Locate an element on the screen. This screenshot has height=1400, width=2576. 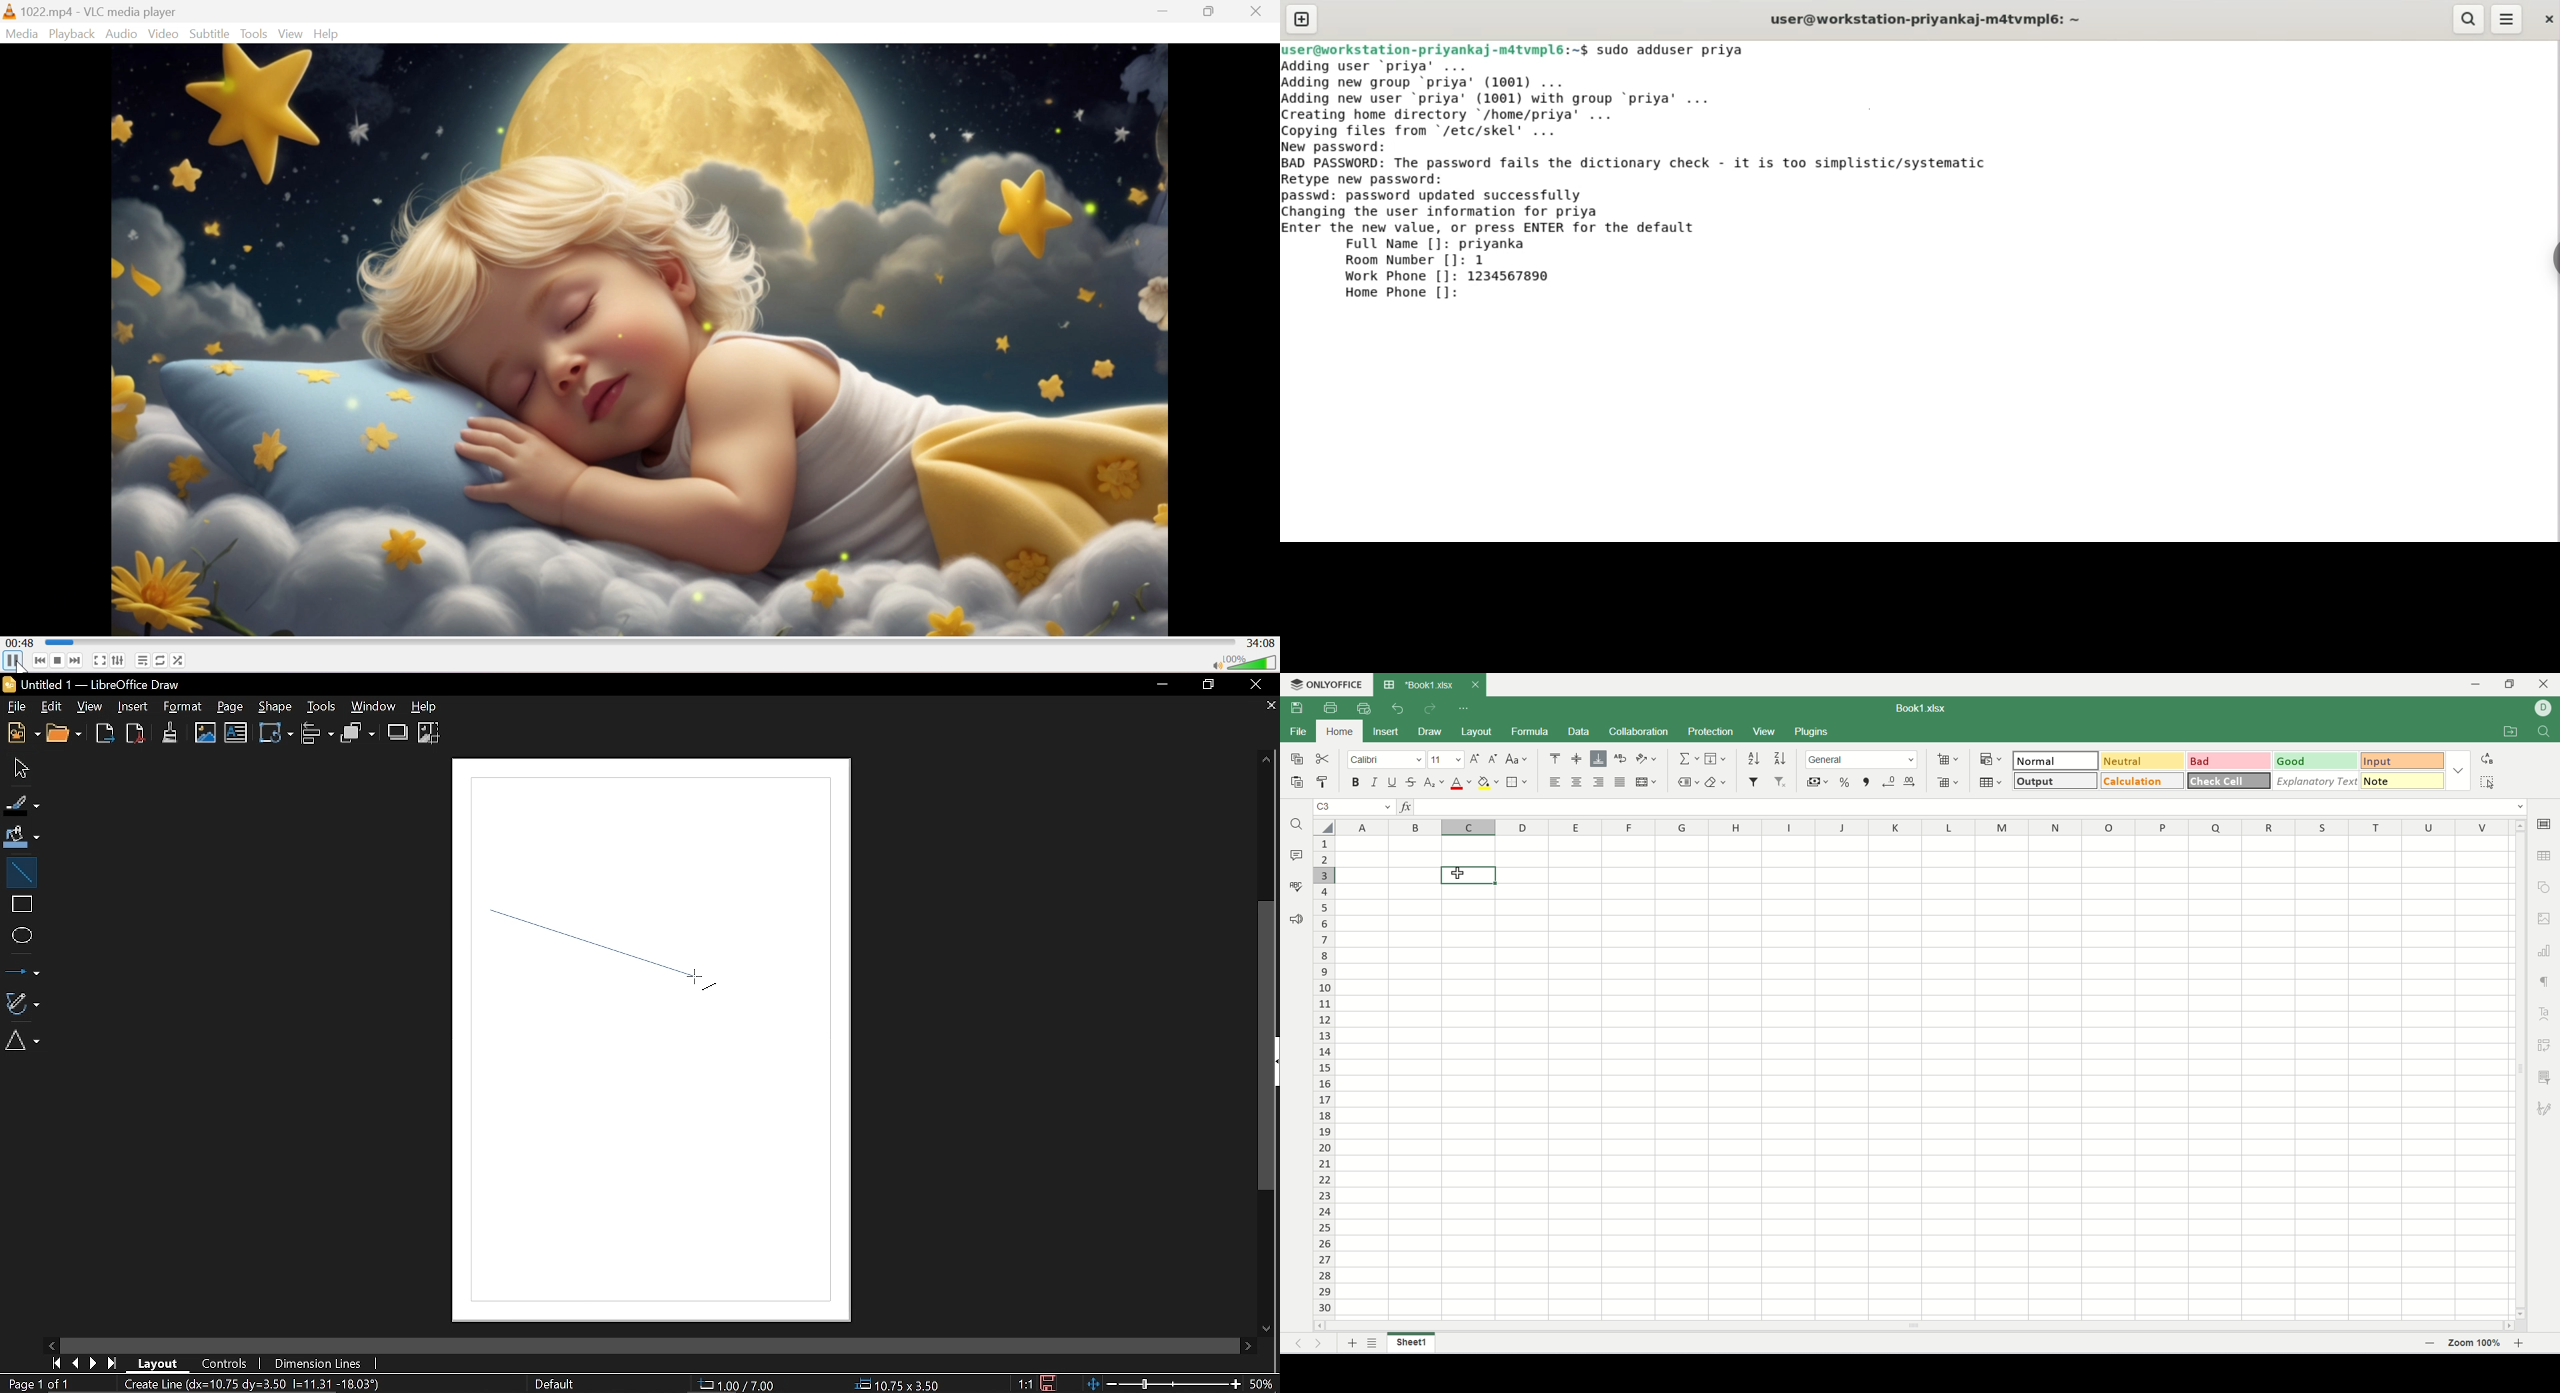
change zoom is located at coordinates (1164, 1384).